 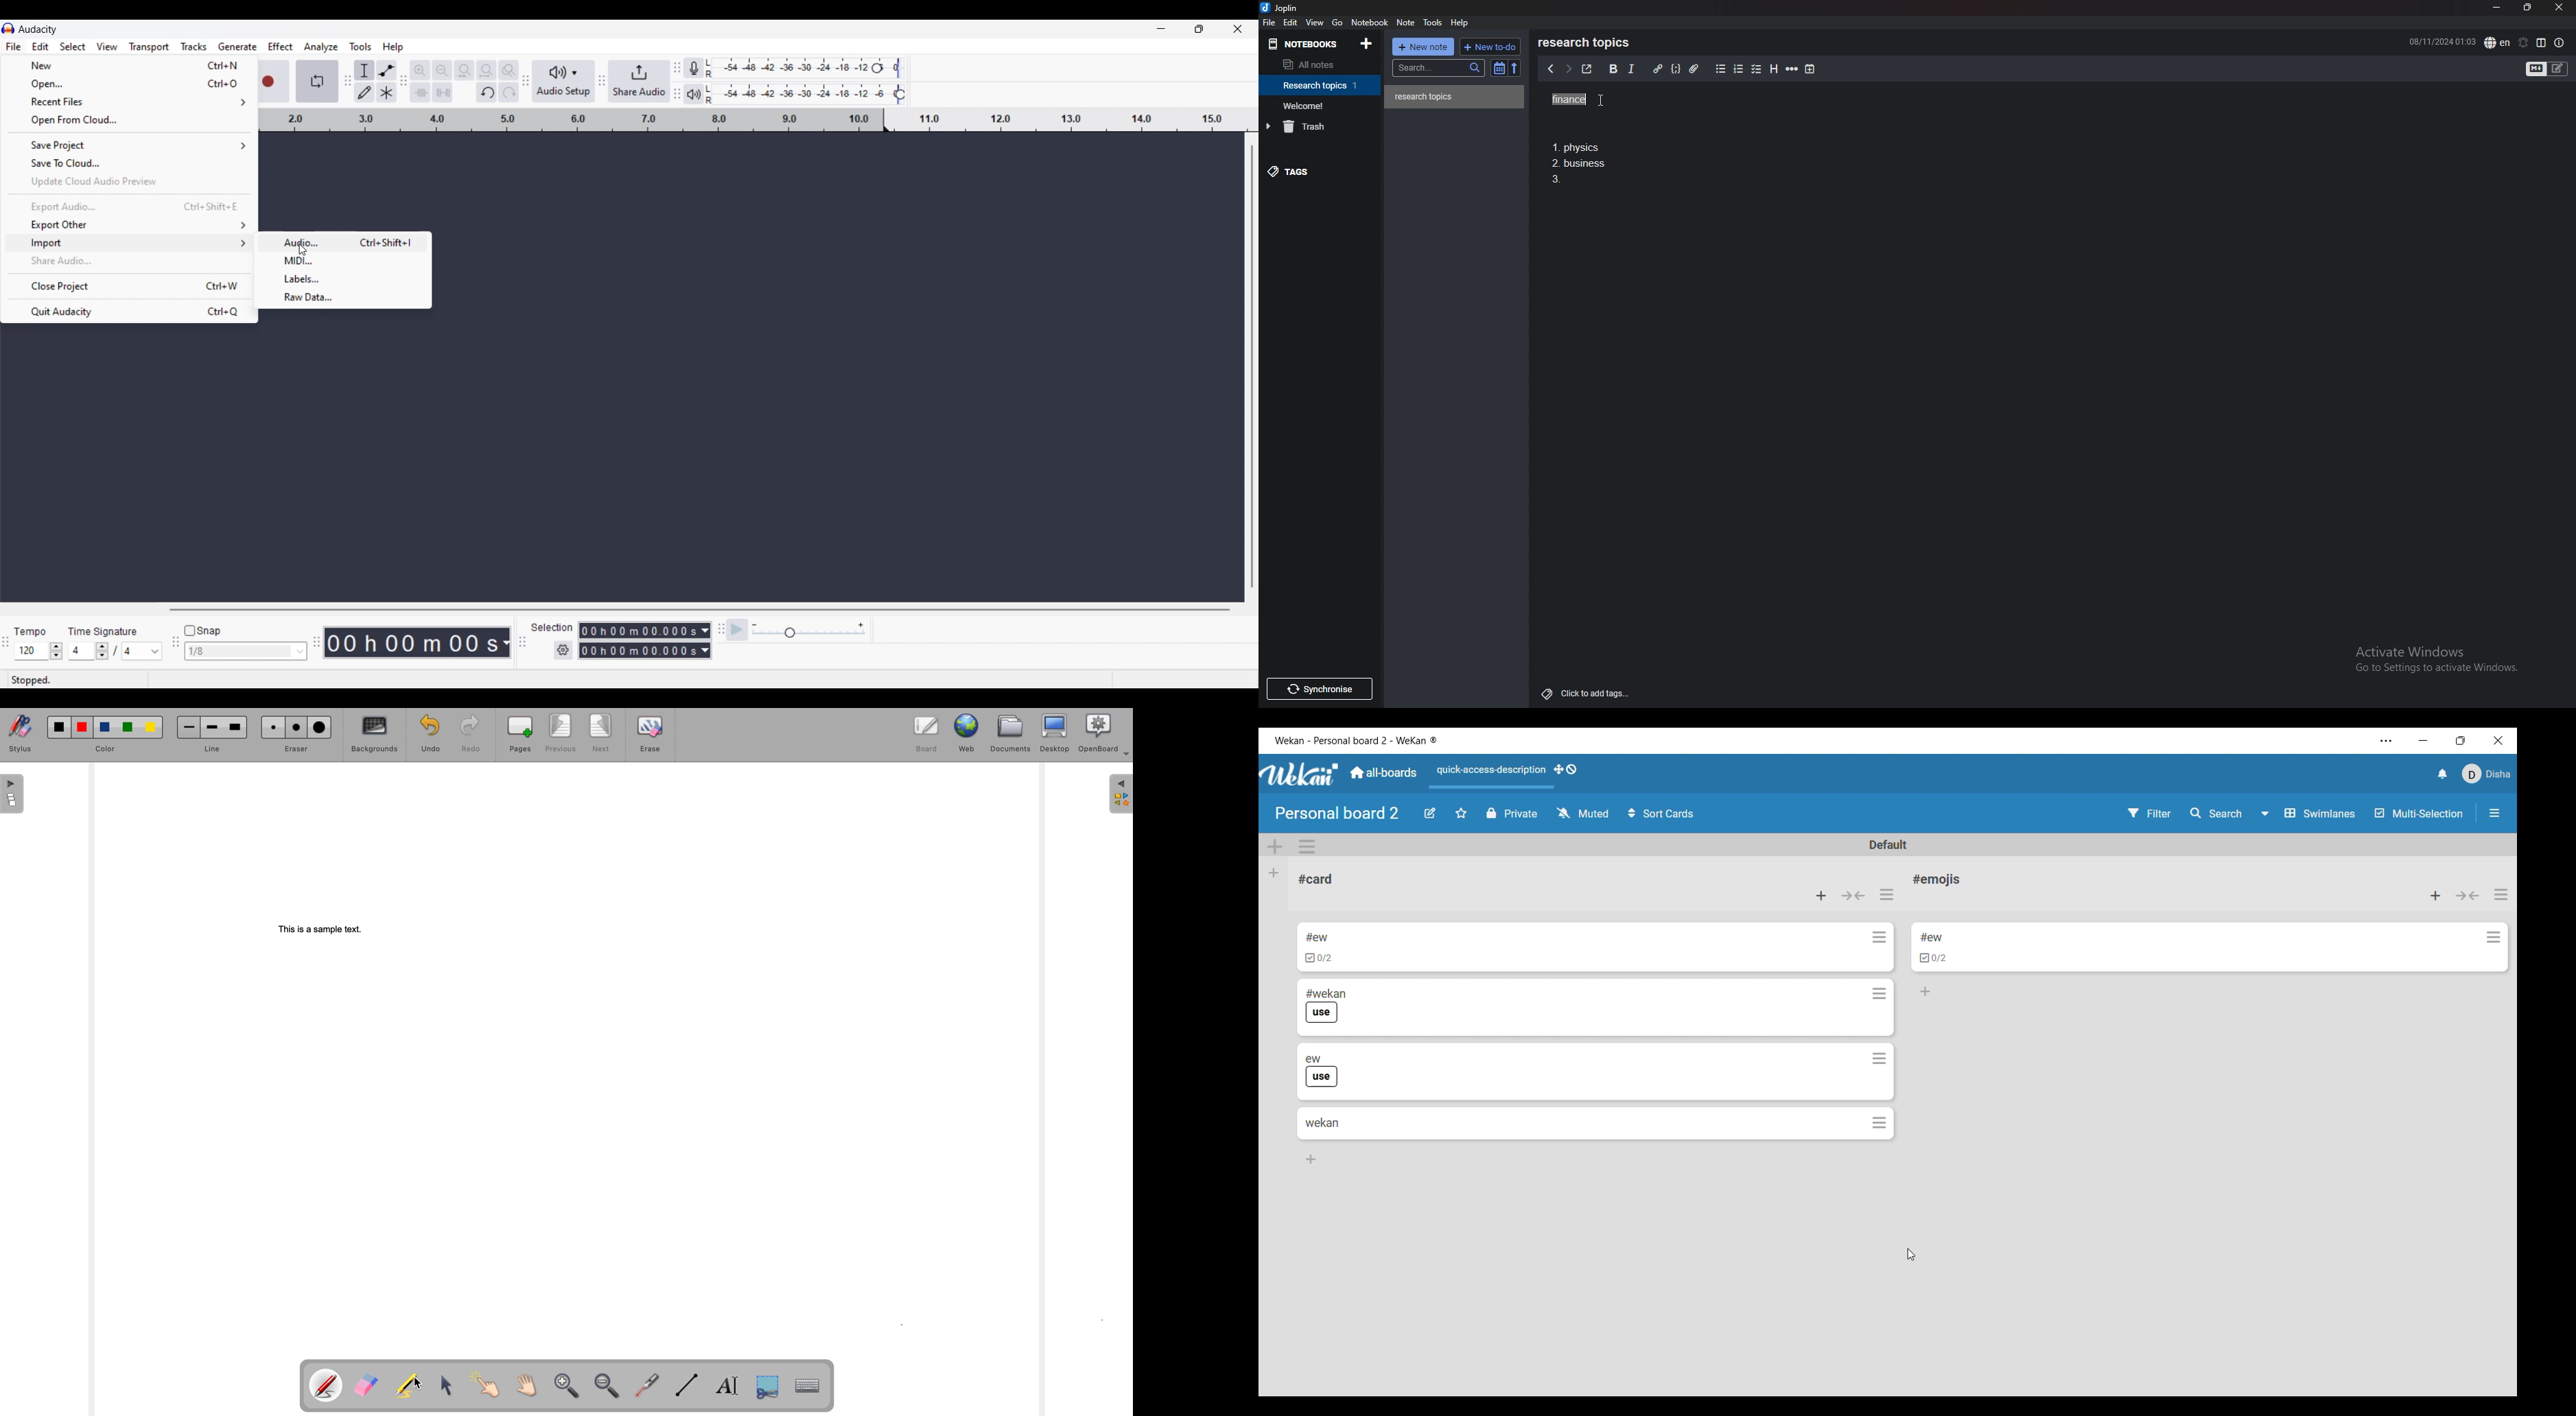 I want to click on recording meter toolbar, so click(x=677, y=63).